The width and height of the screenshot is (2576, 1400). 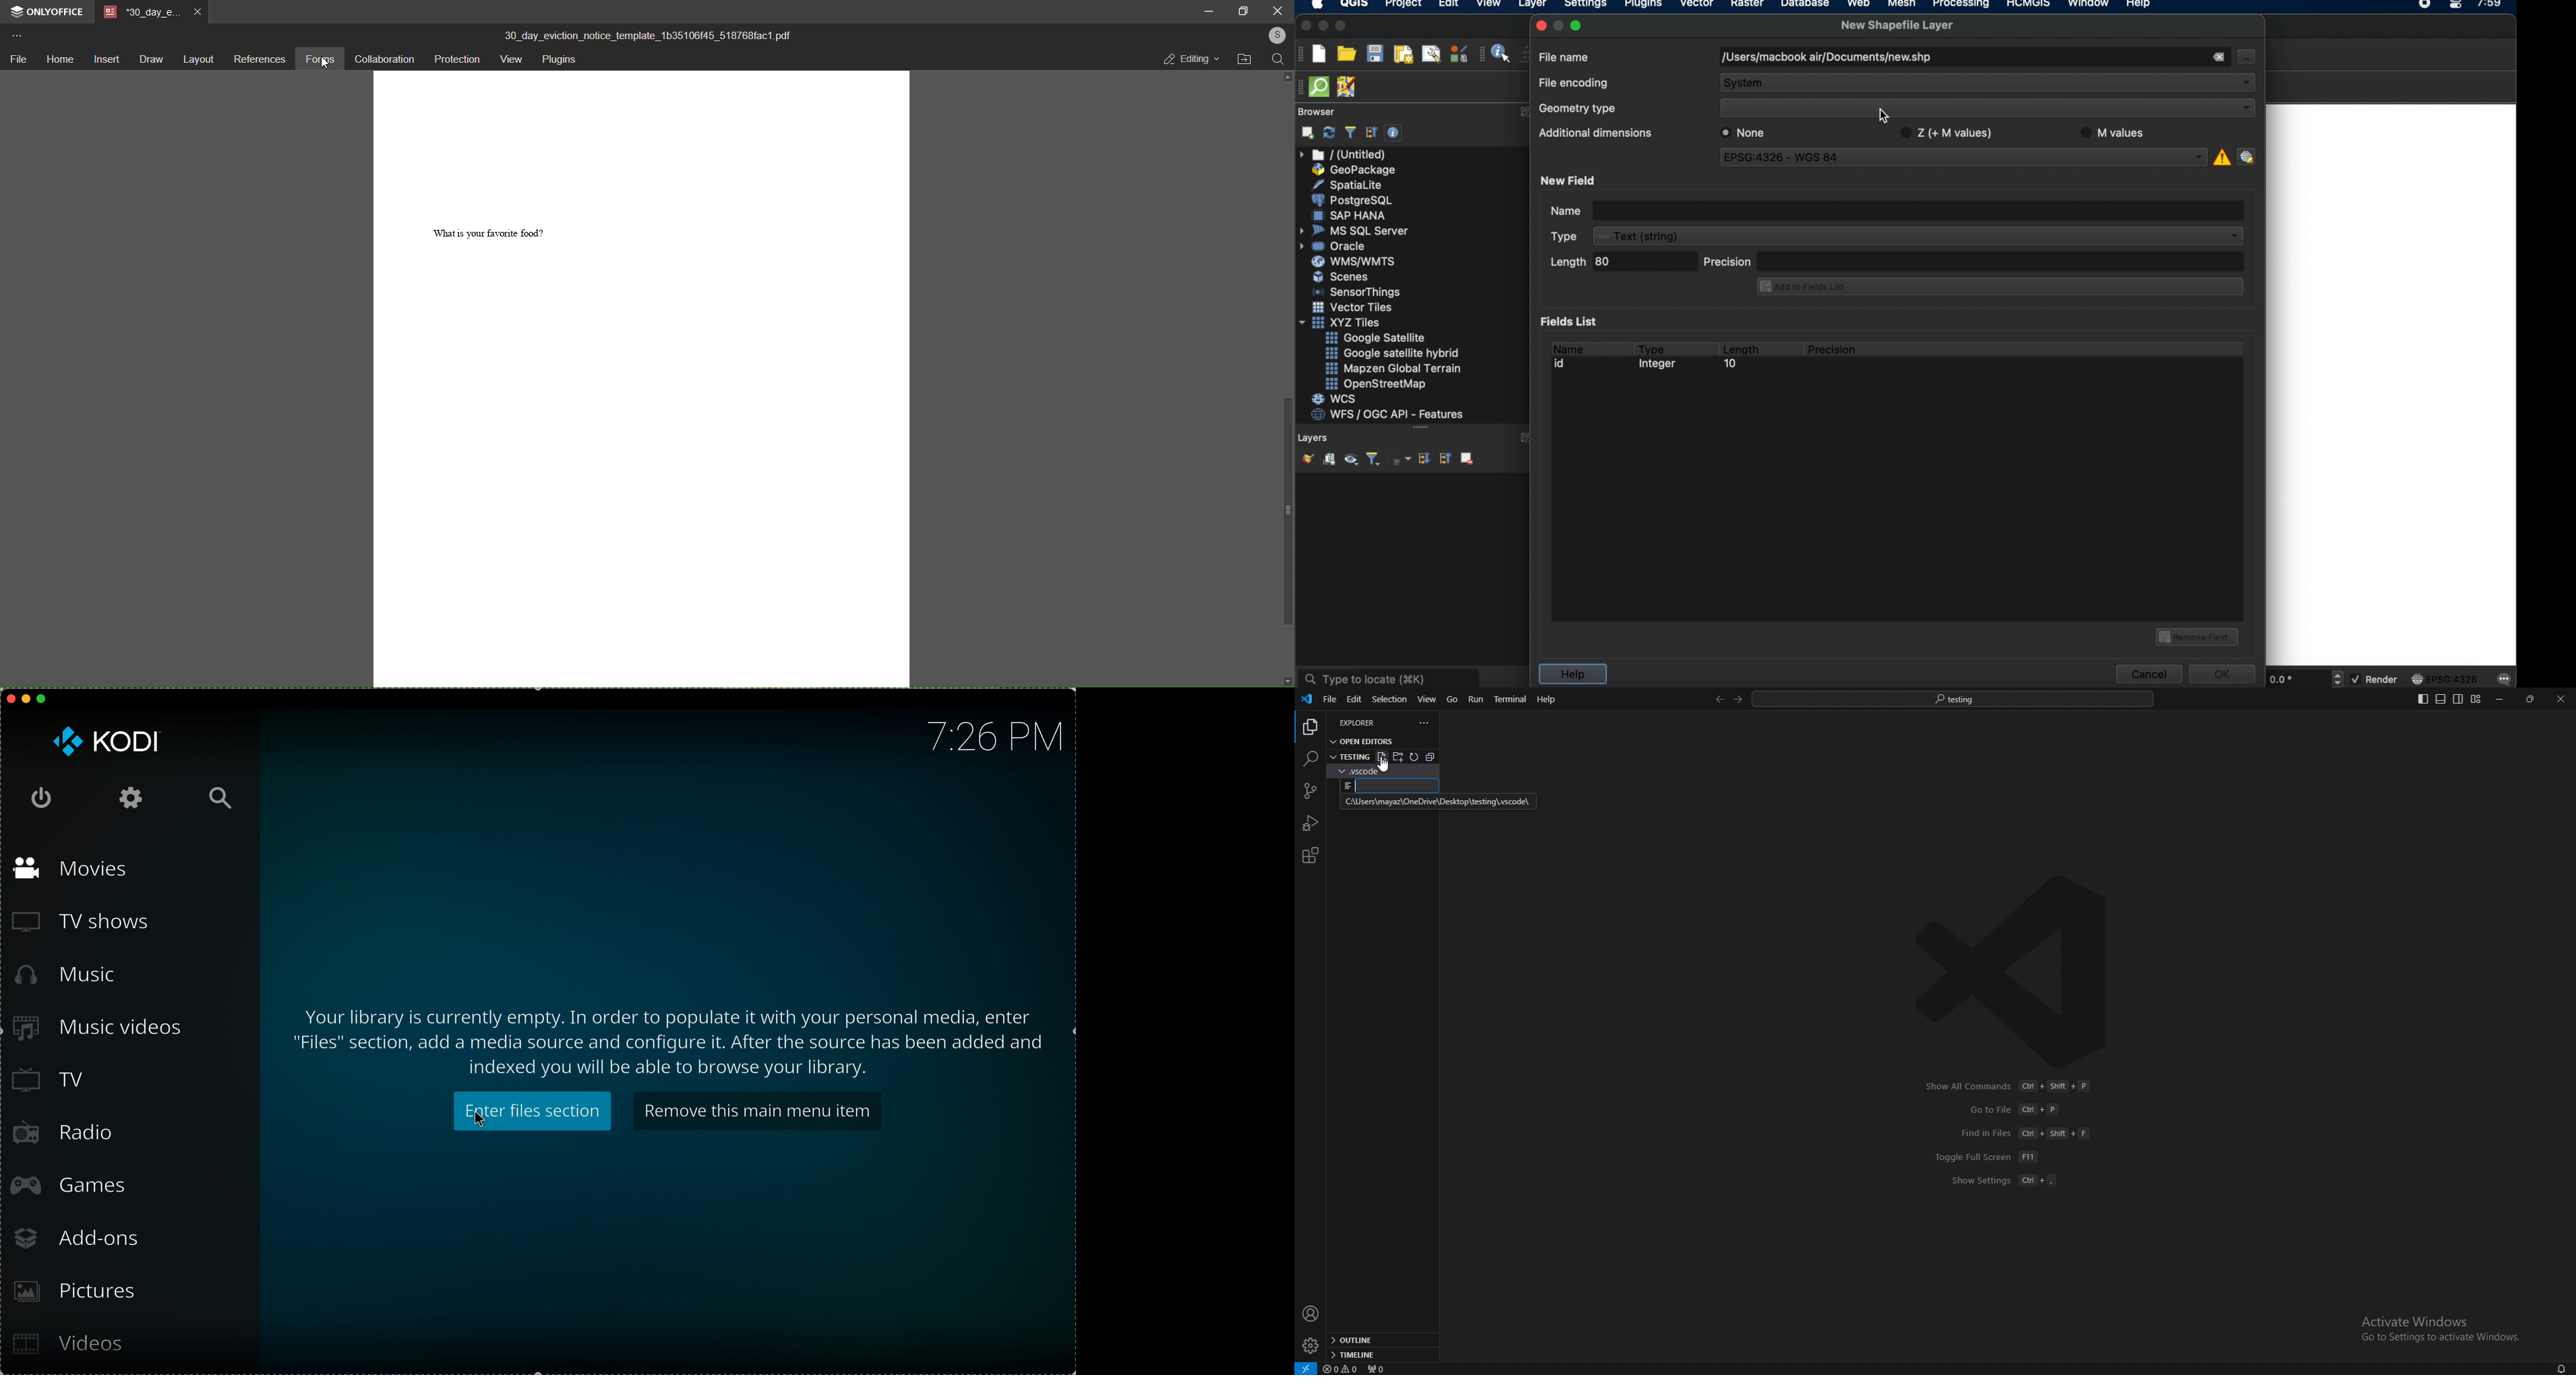 I want to click on file, so click(x=1328, y=700).